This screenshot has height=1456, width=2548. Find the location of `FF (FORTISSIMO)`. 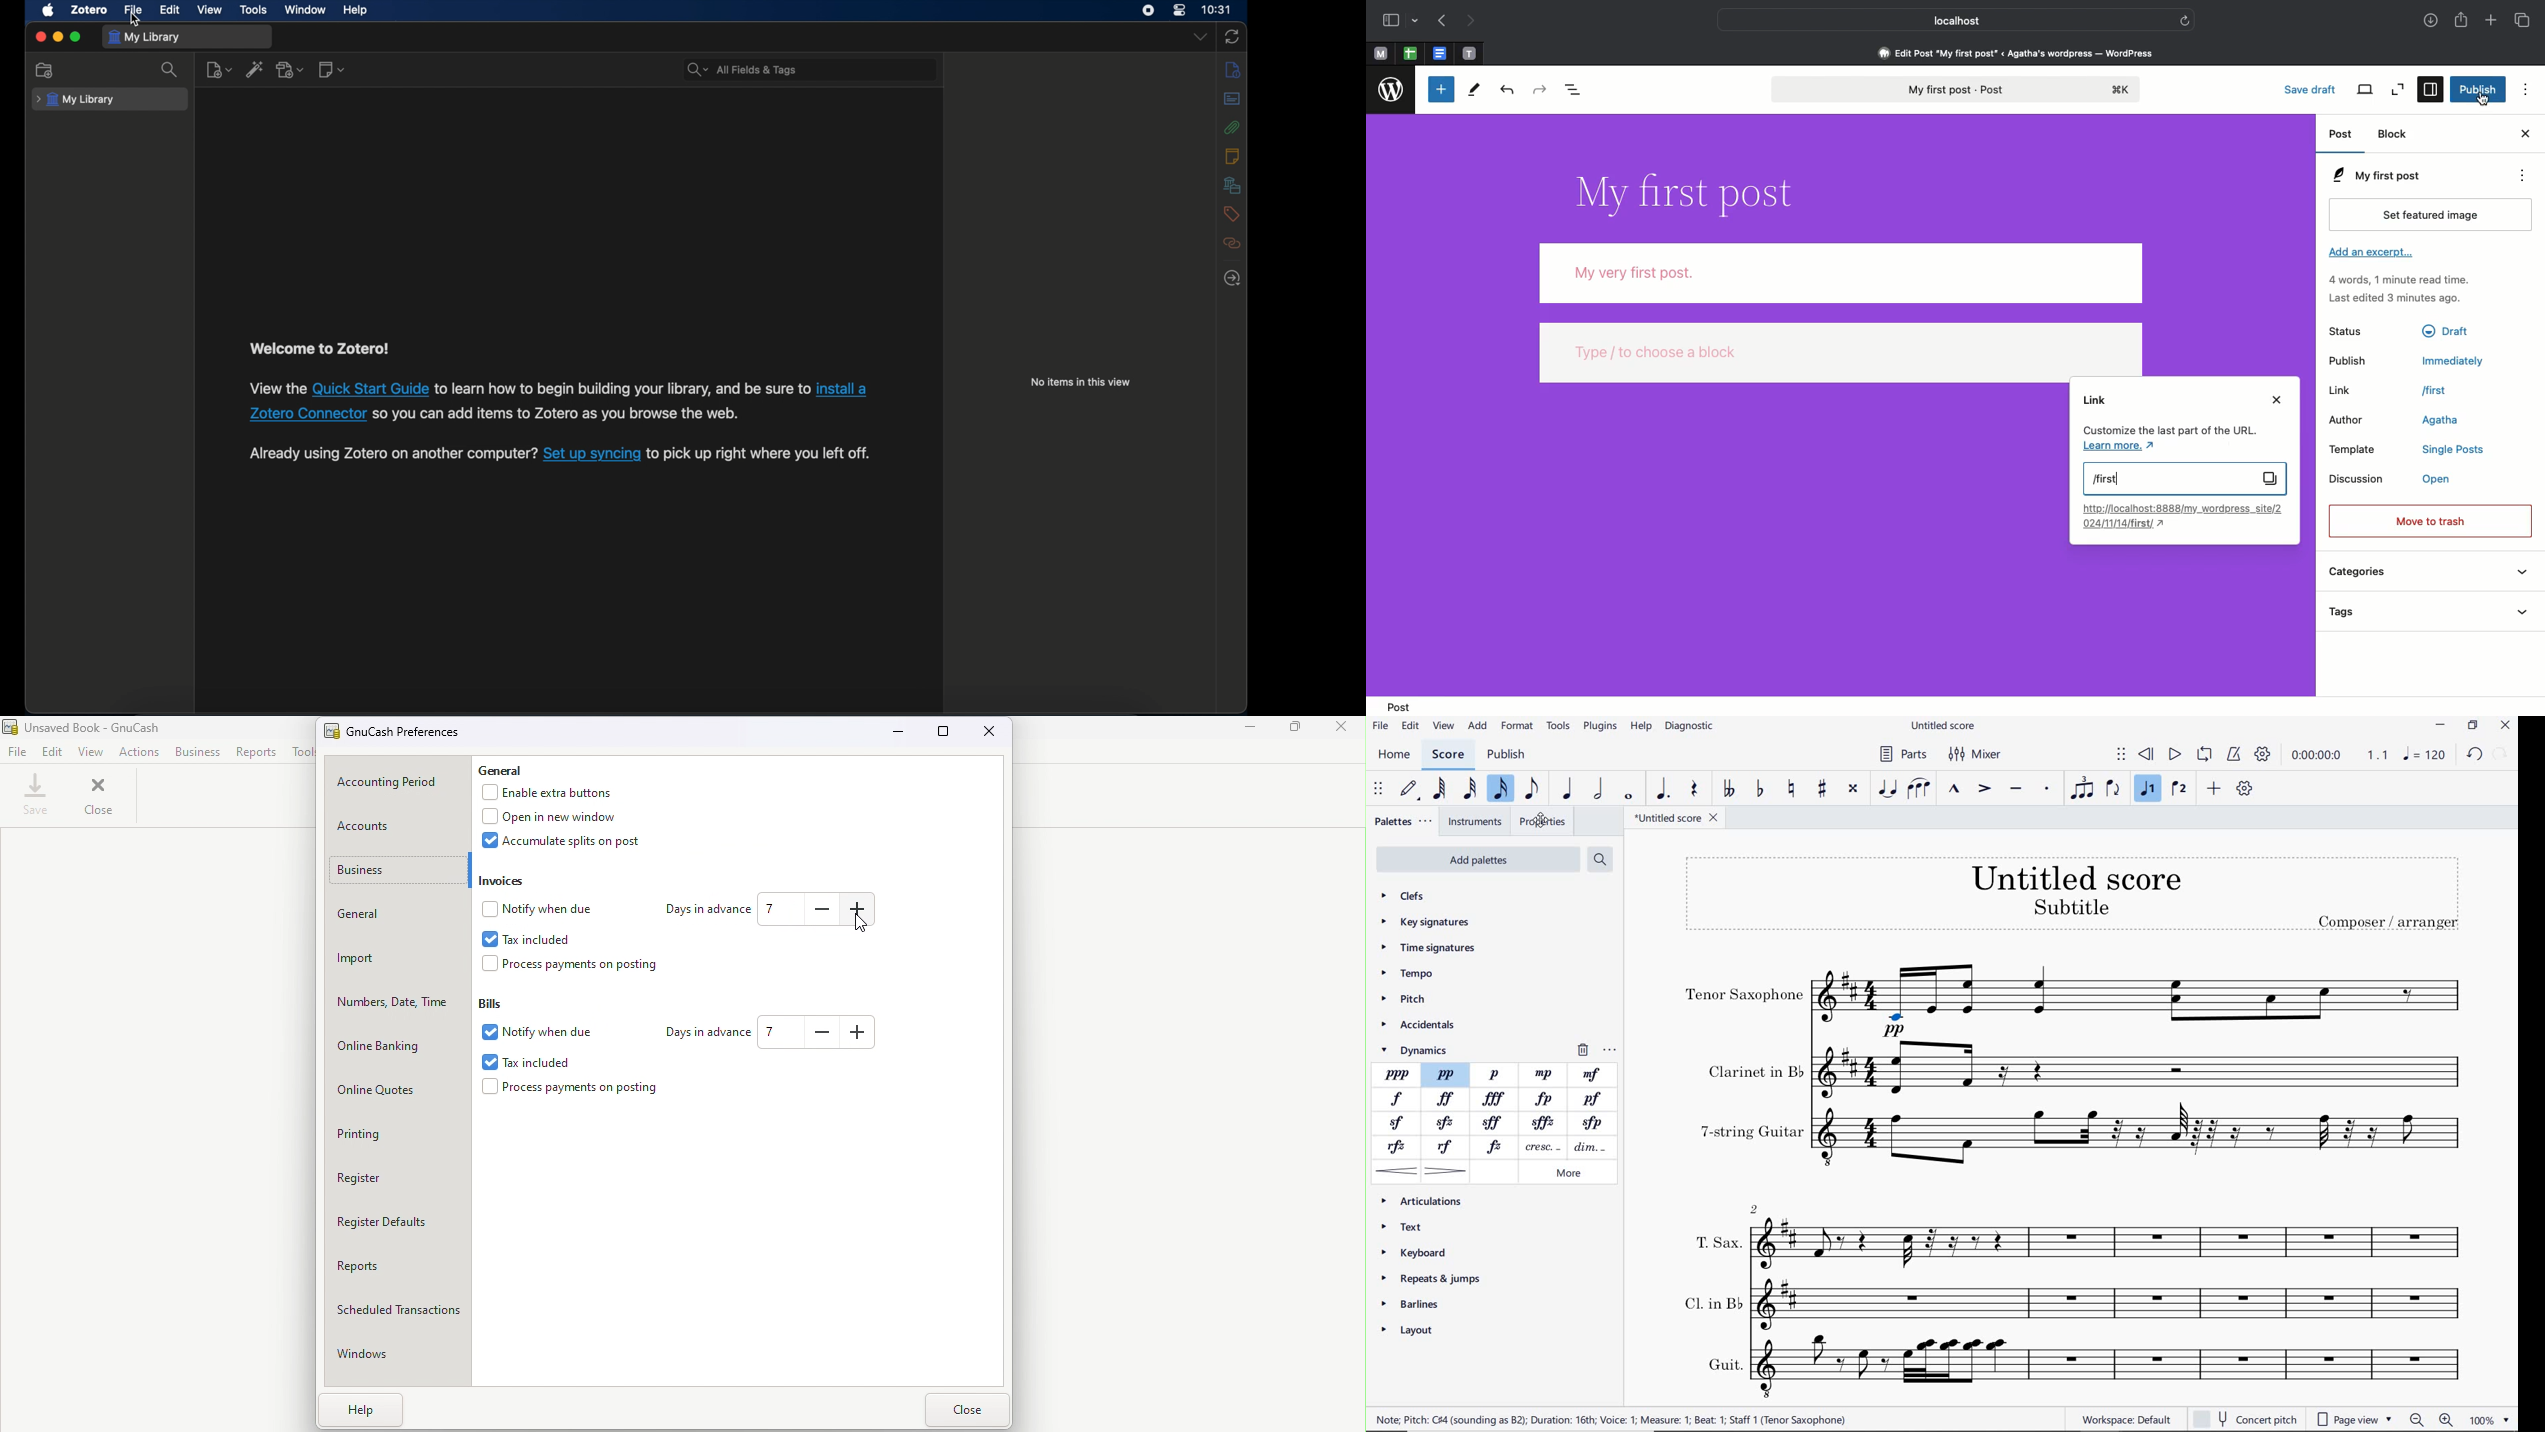

FF (FORTISSIMO) is located at coordinates (1446, 1099).